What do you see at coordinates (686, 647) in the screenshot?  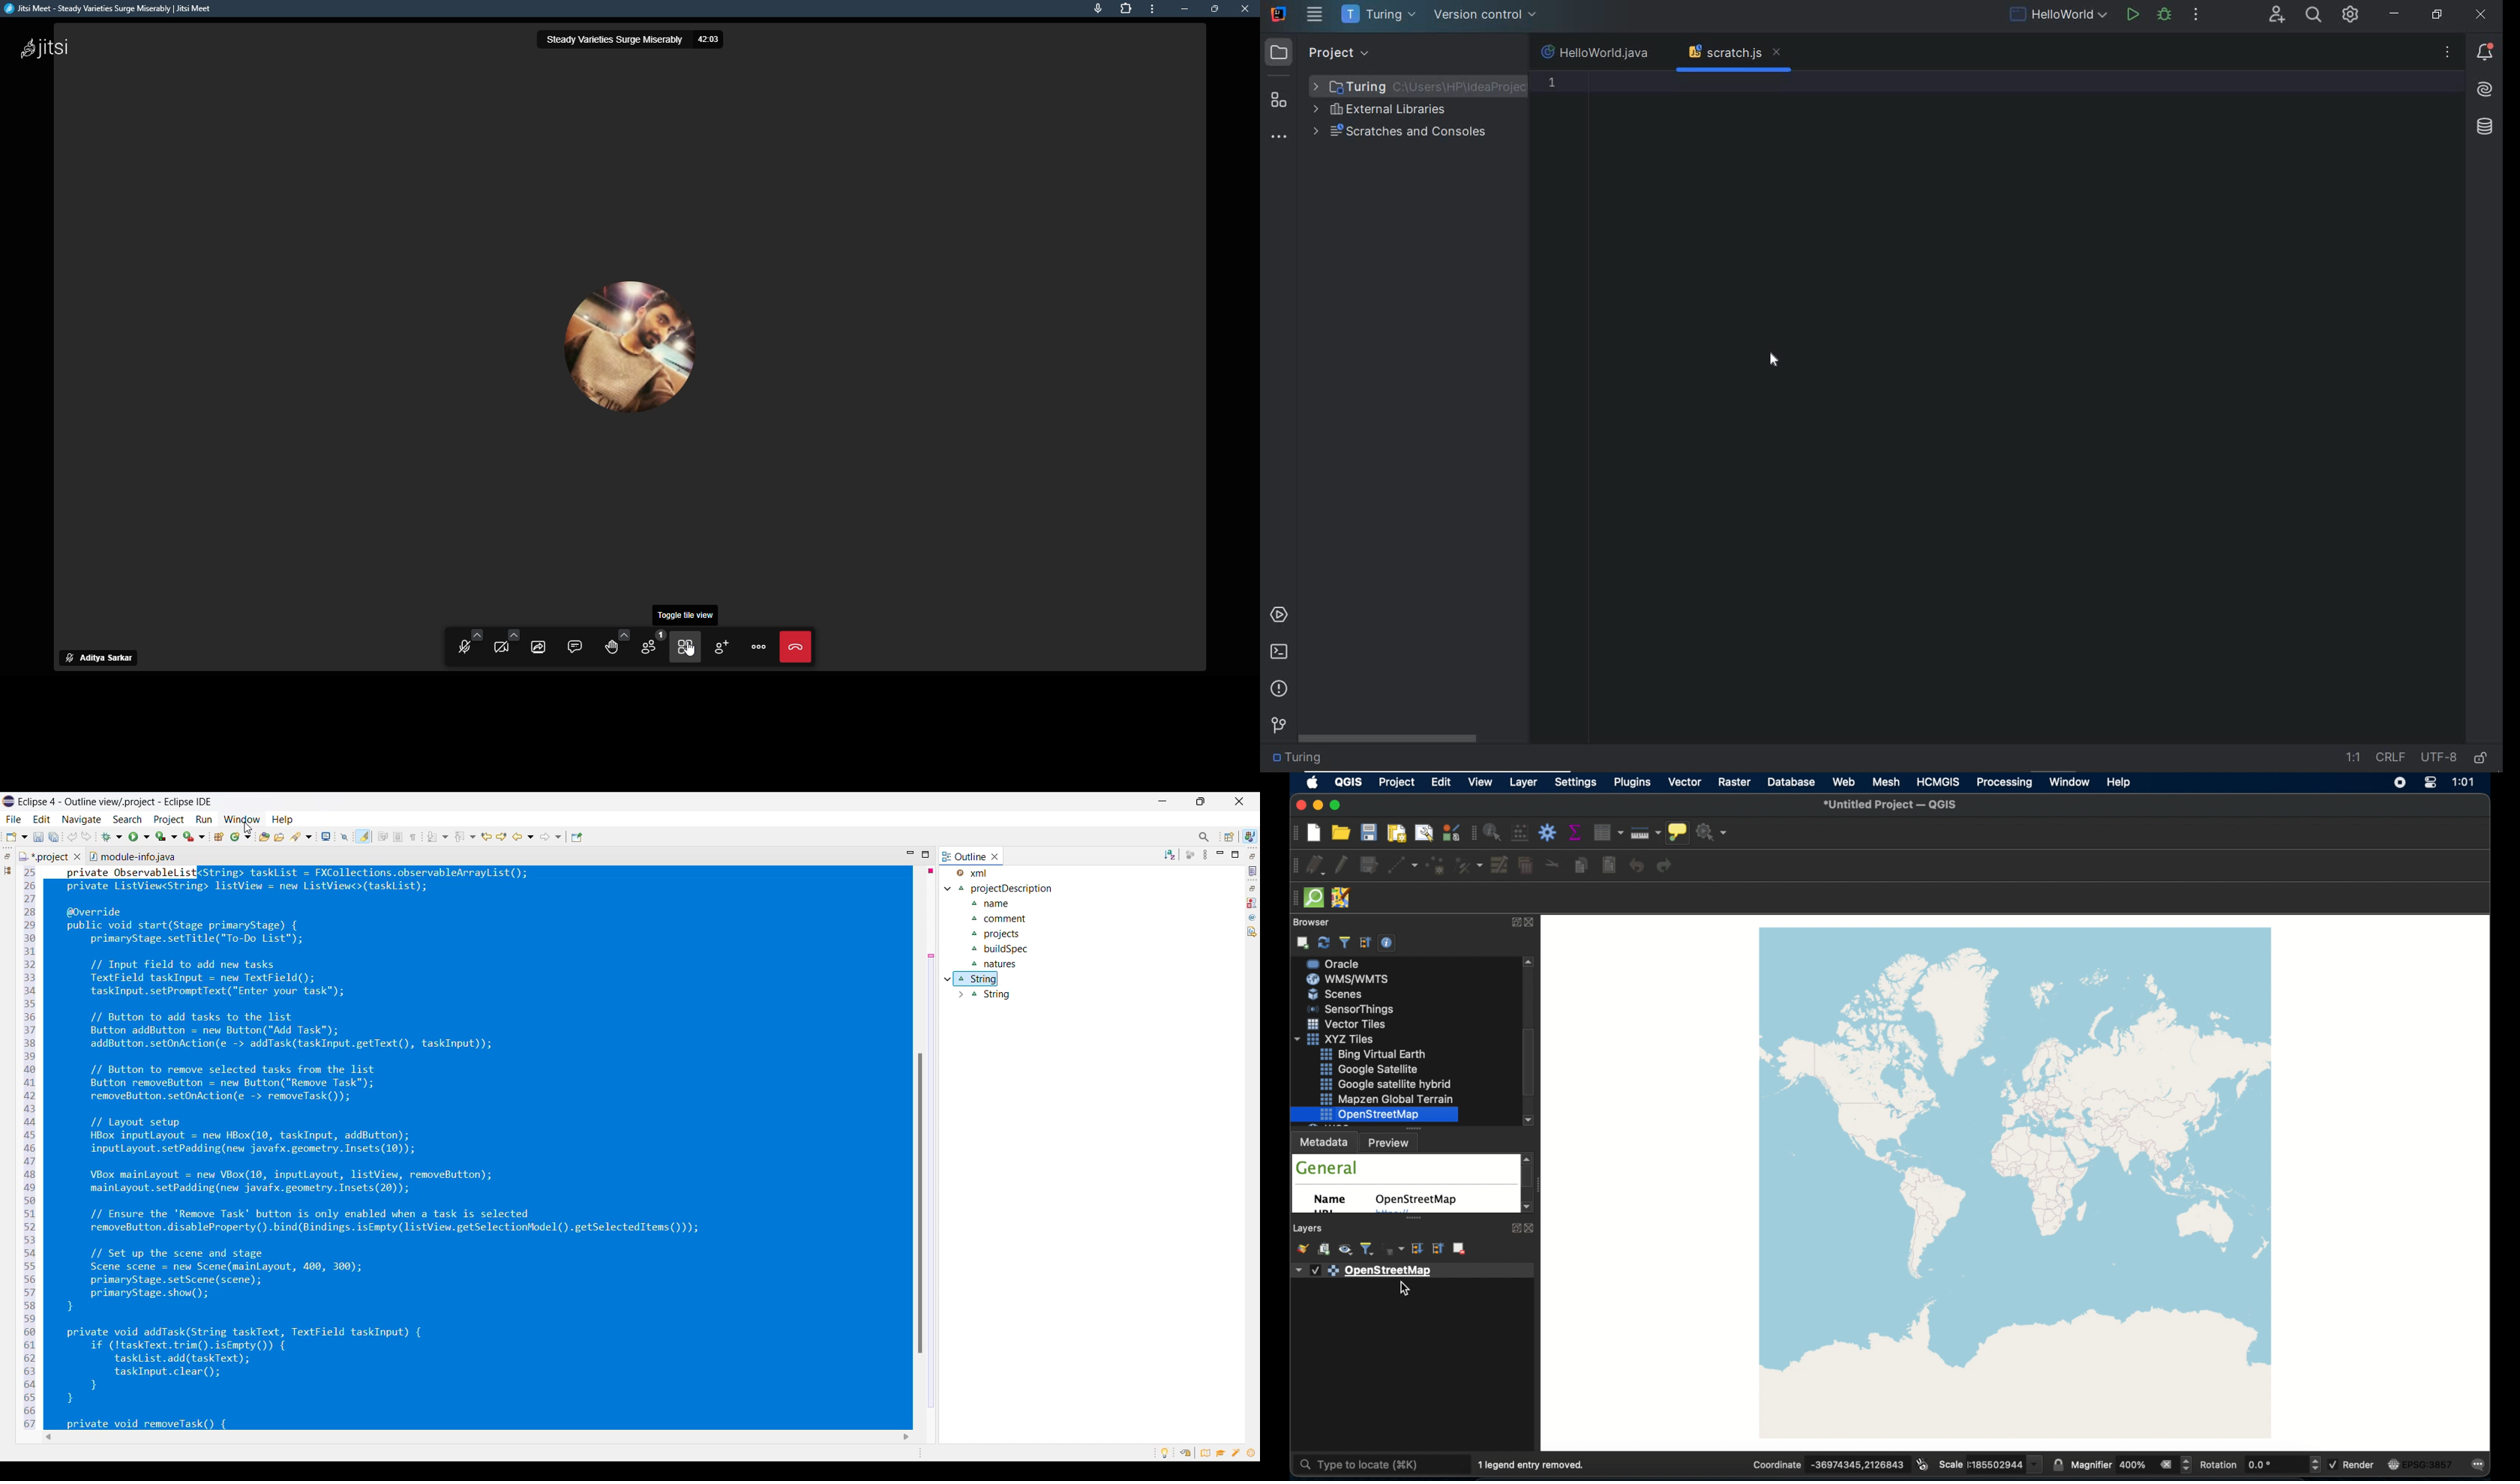 I see `toggle tile view` at bounding box center [686, 647].